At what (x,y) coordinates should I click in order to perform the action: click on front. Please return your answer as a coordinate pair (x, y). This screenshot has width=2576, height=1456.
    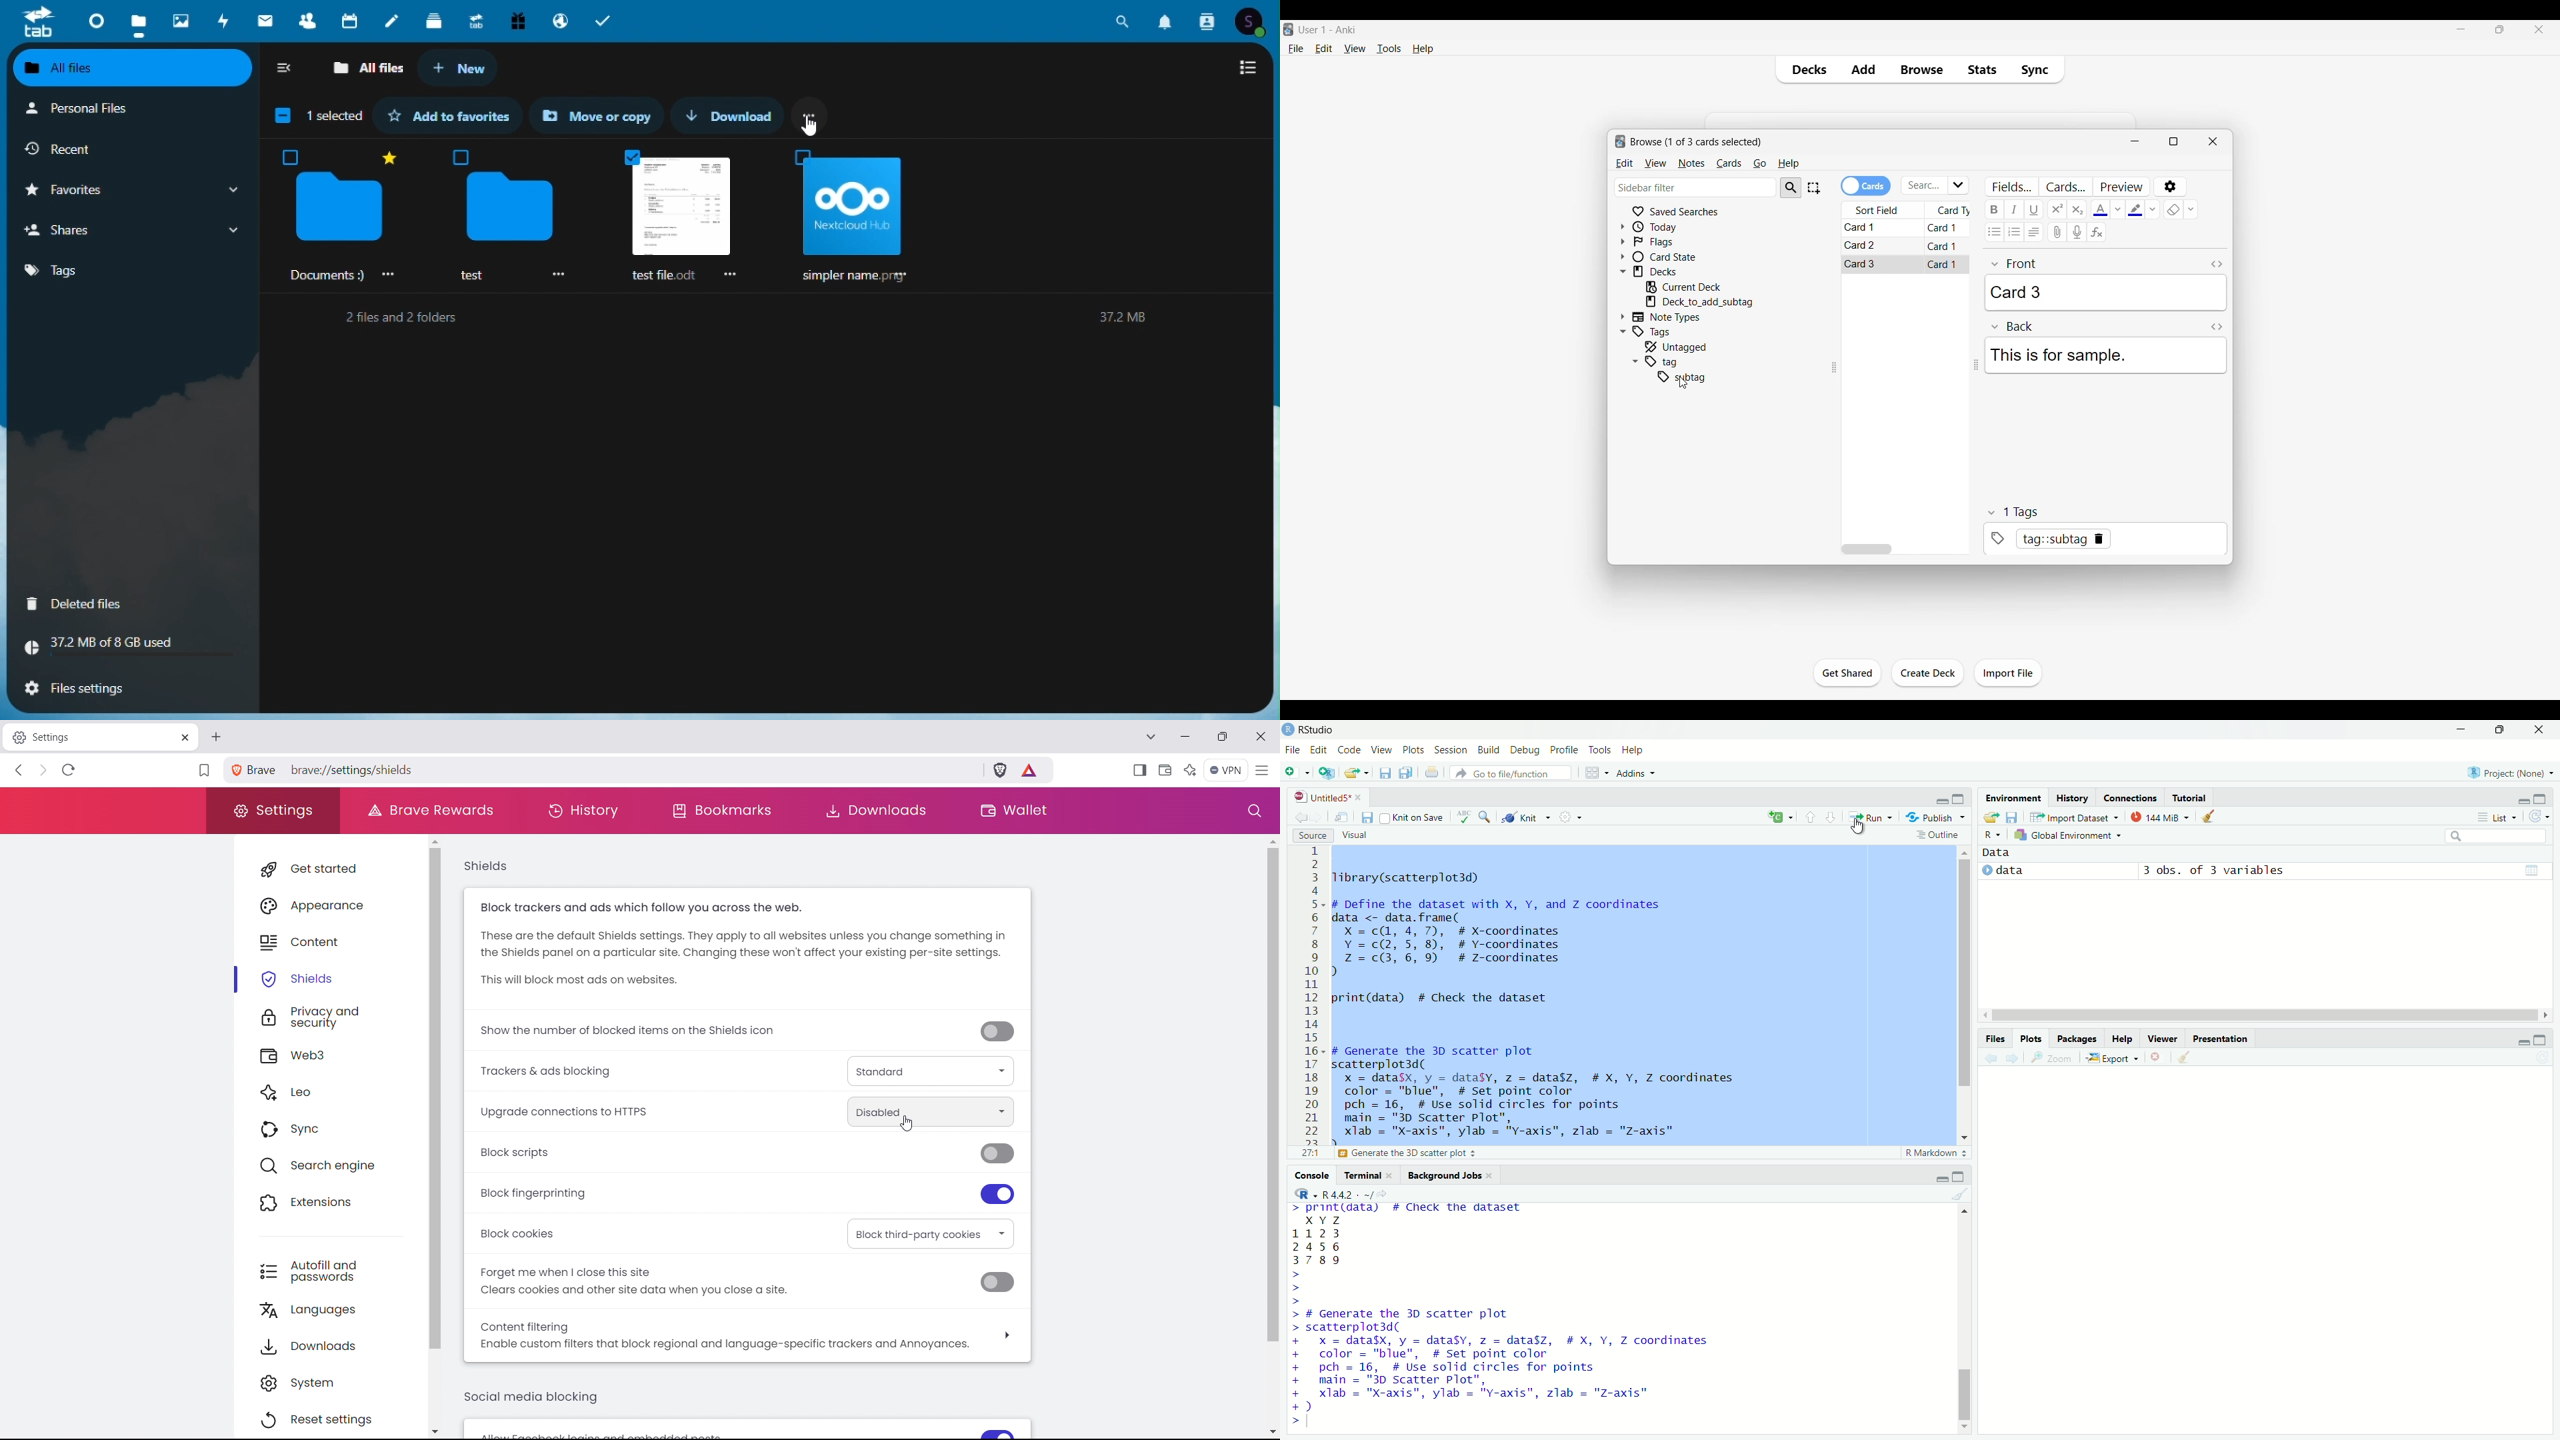
    Looking at the image, I should click on (2015, 264).